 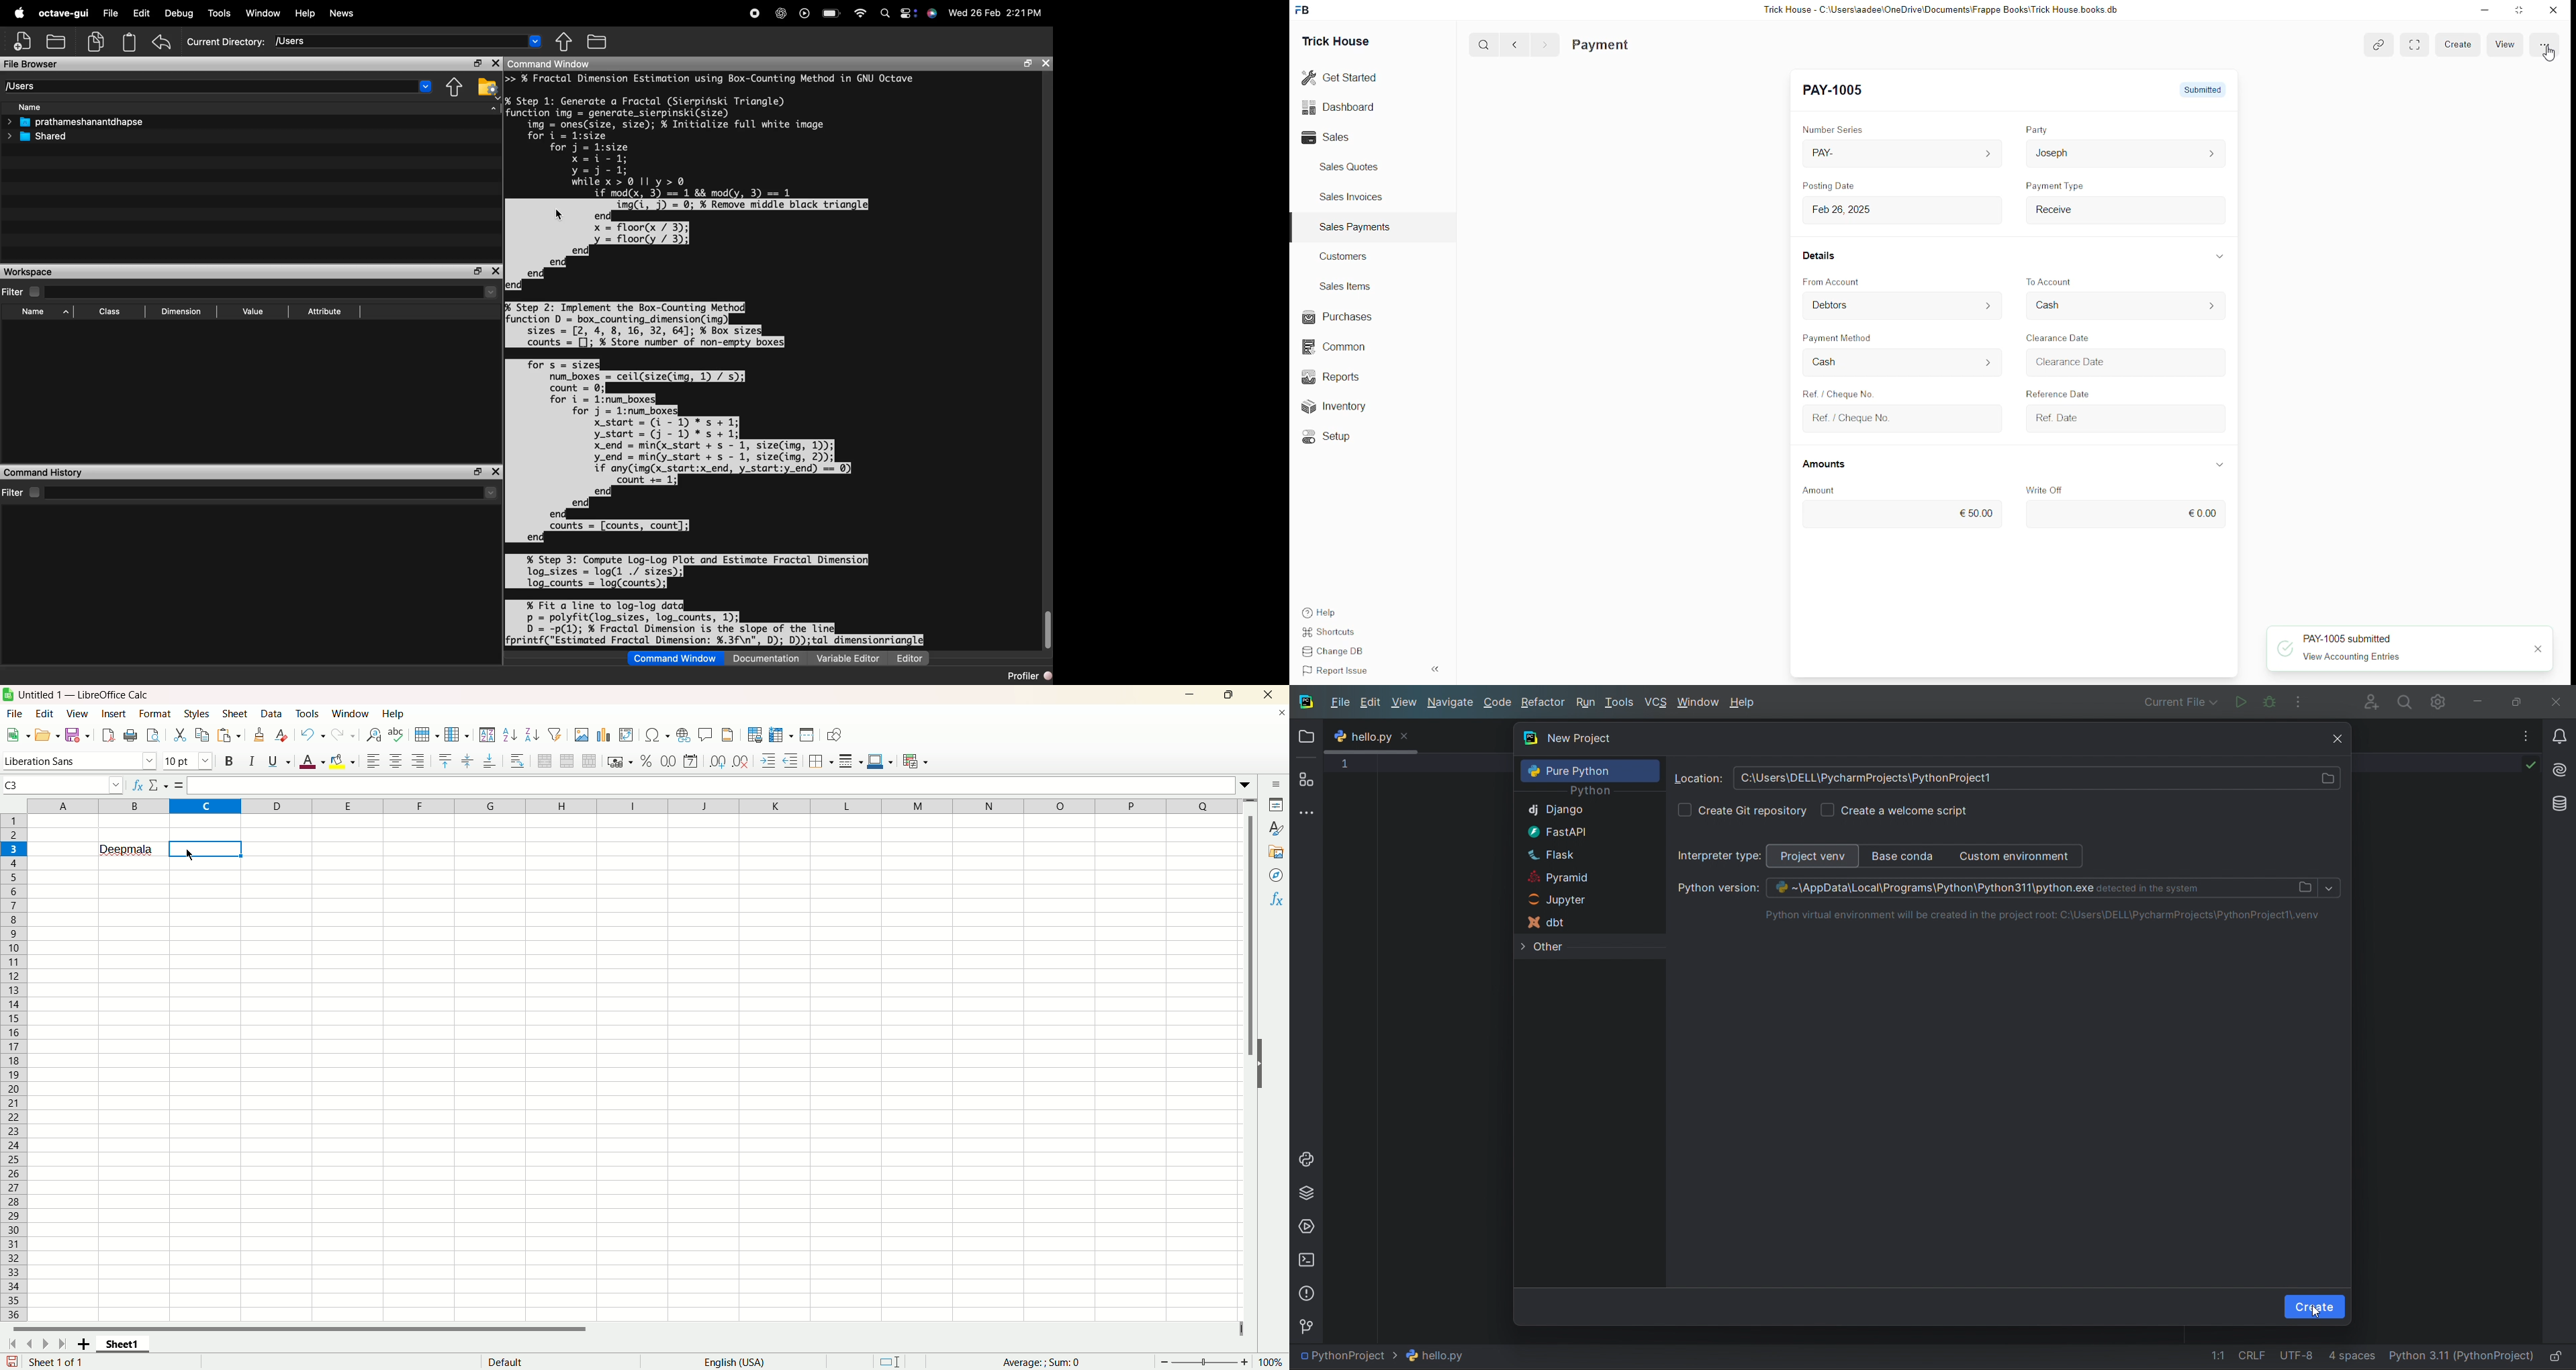 What do you see at coordinates (2034, 129) in the screenshot?
I see `Party` at bounding box center [2034, 129].